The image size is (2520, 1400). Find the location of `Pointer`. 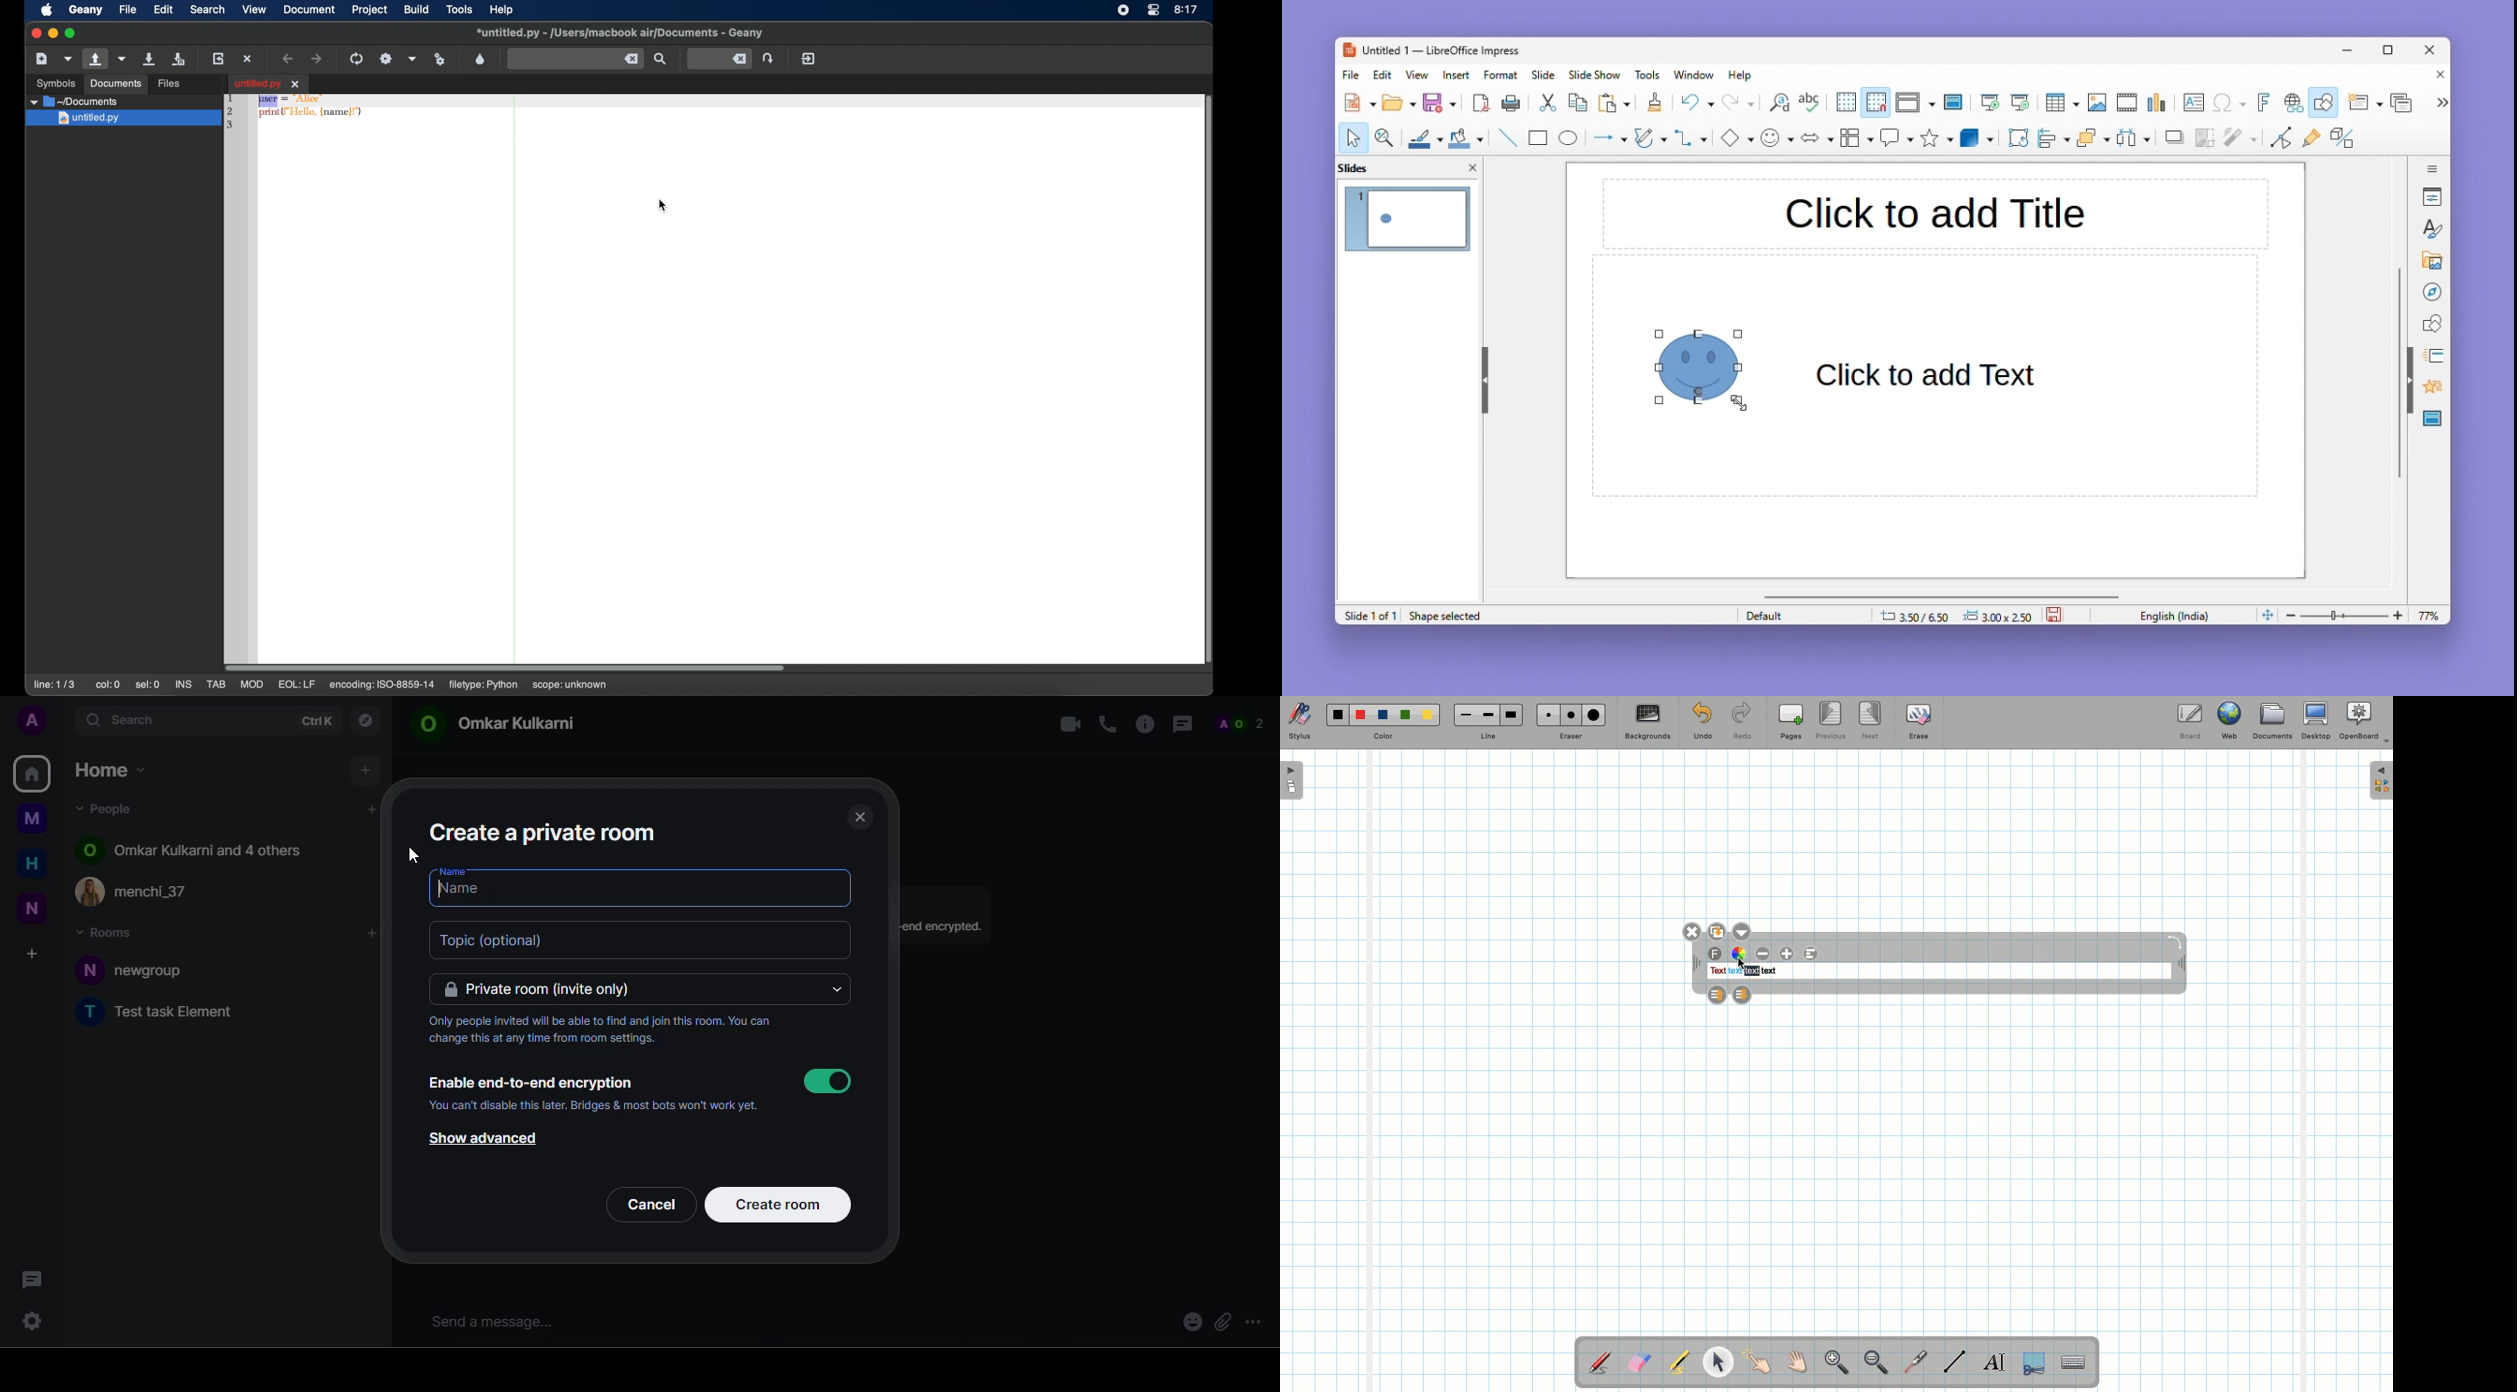

Pointer is located at coordinates (1718, 1362).